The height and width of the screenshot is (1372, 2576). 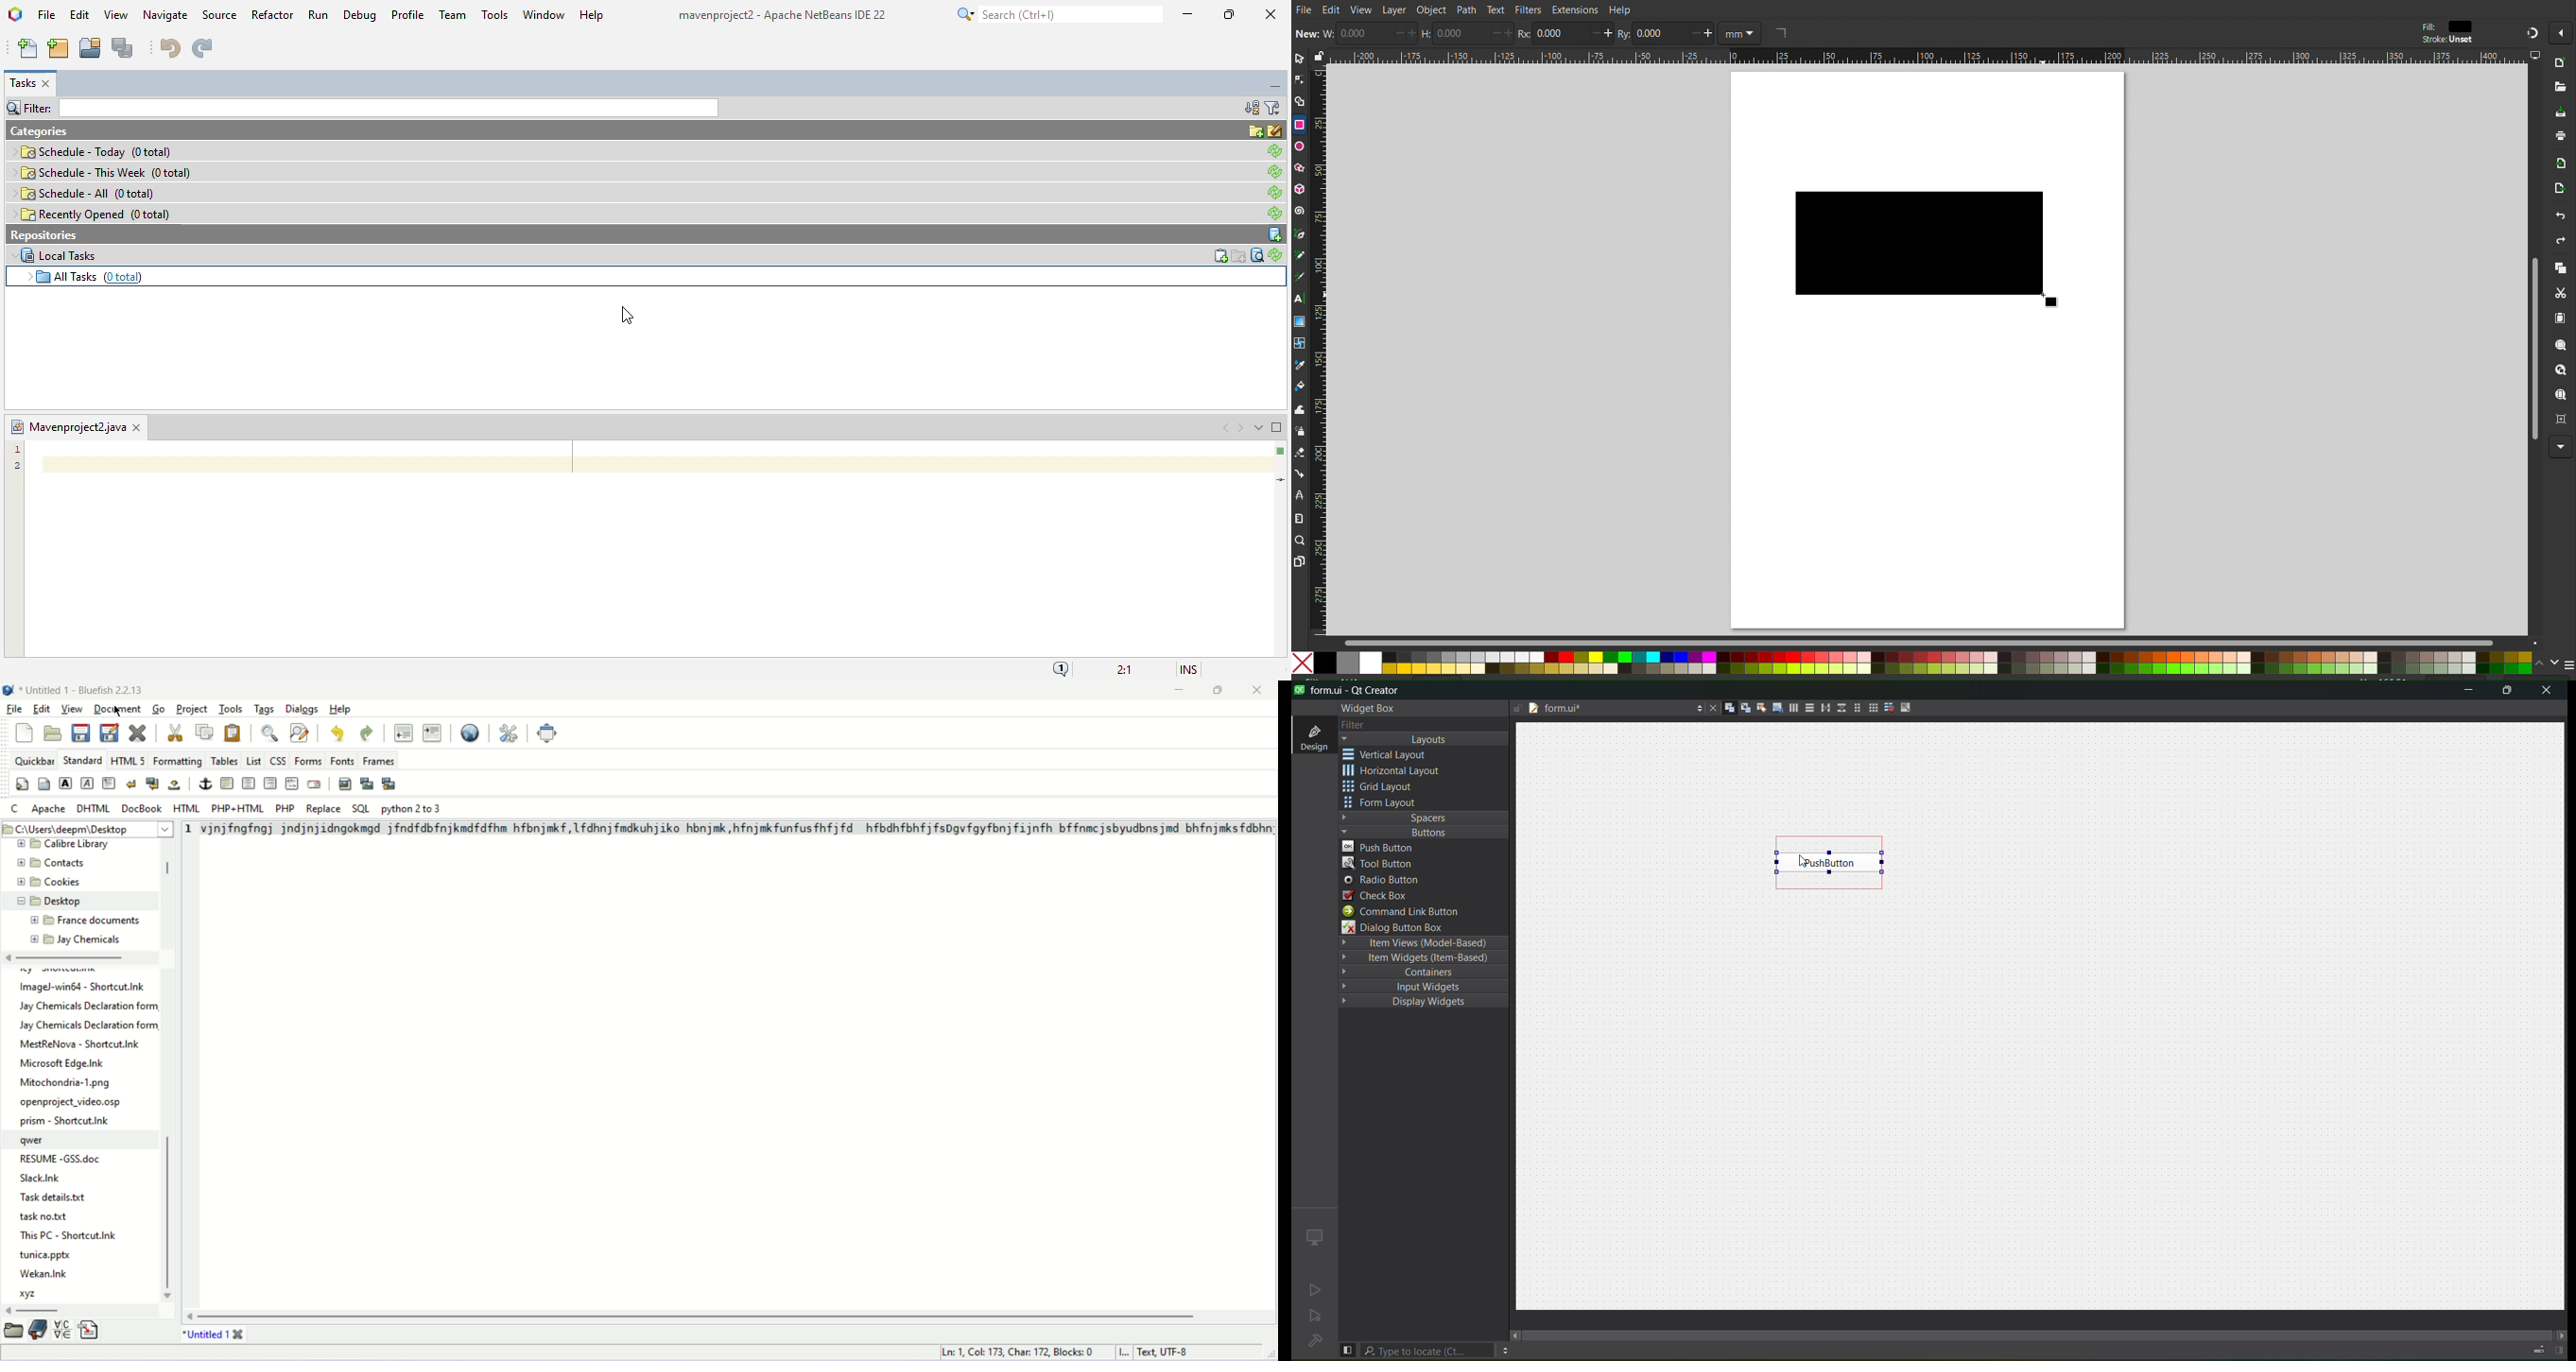 I want to click on Pen Tool, so click(x=1299, y=233).